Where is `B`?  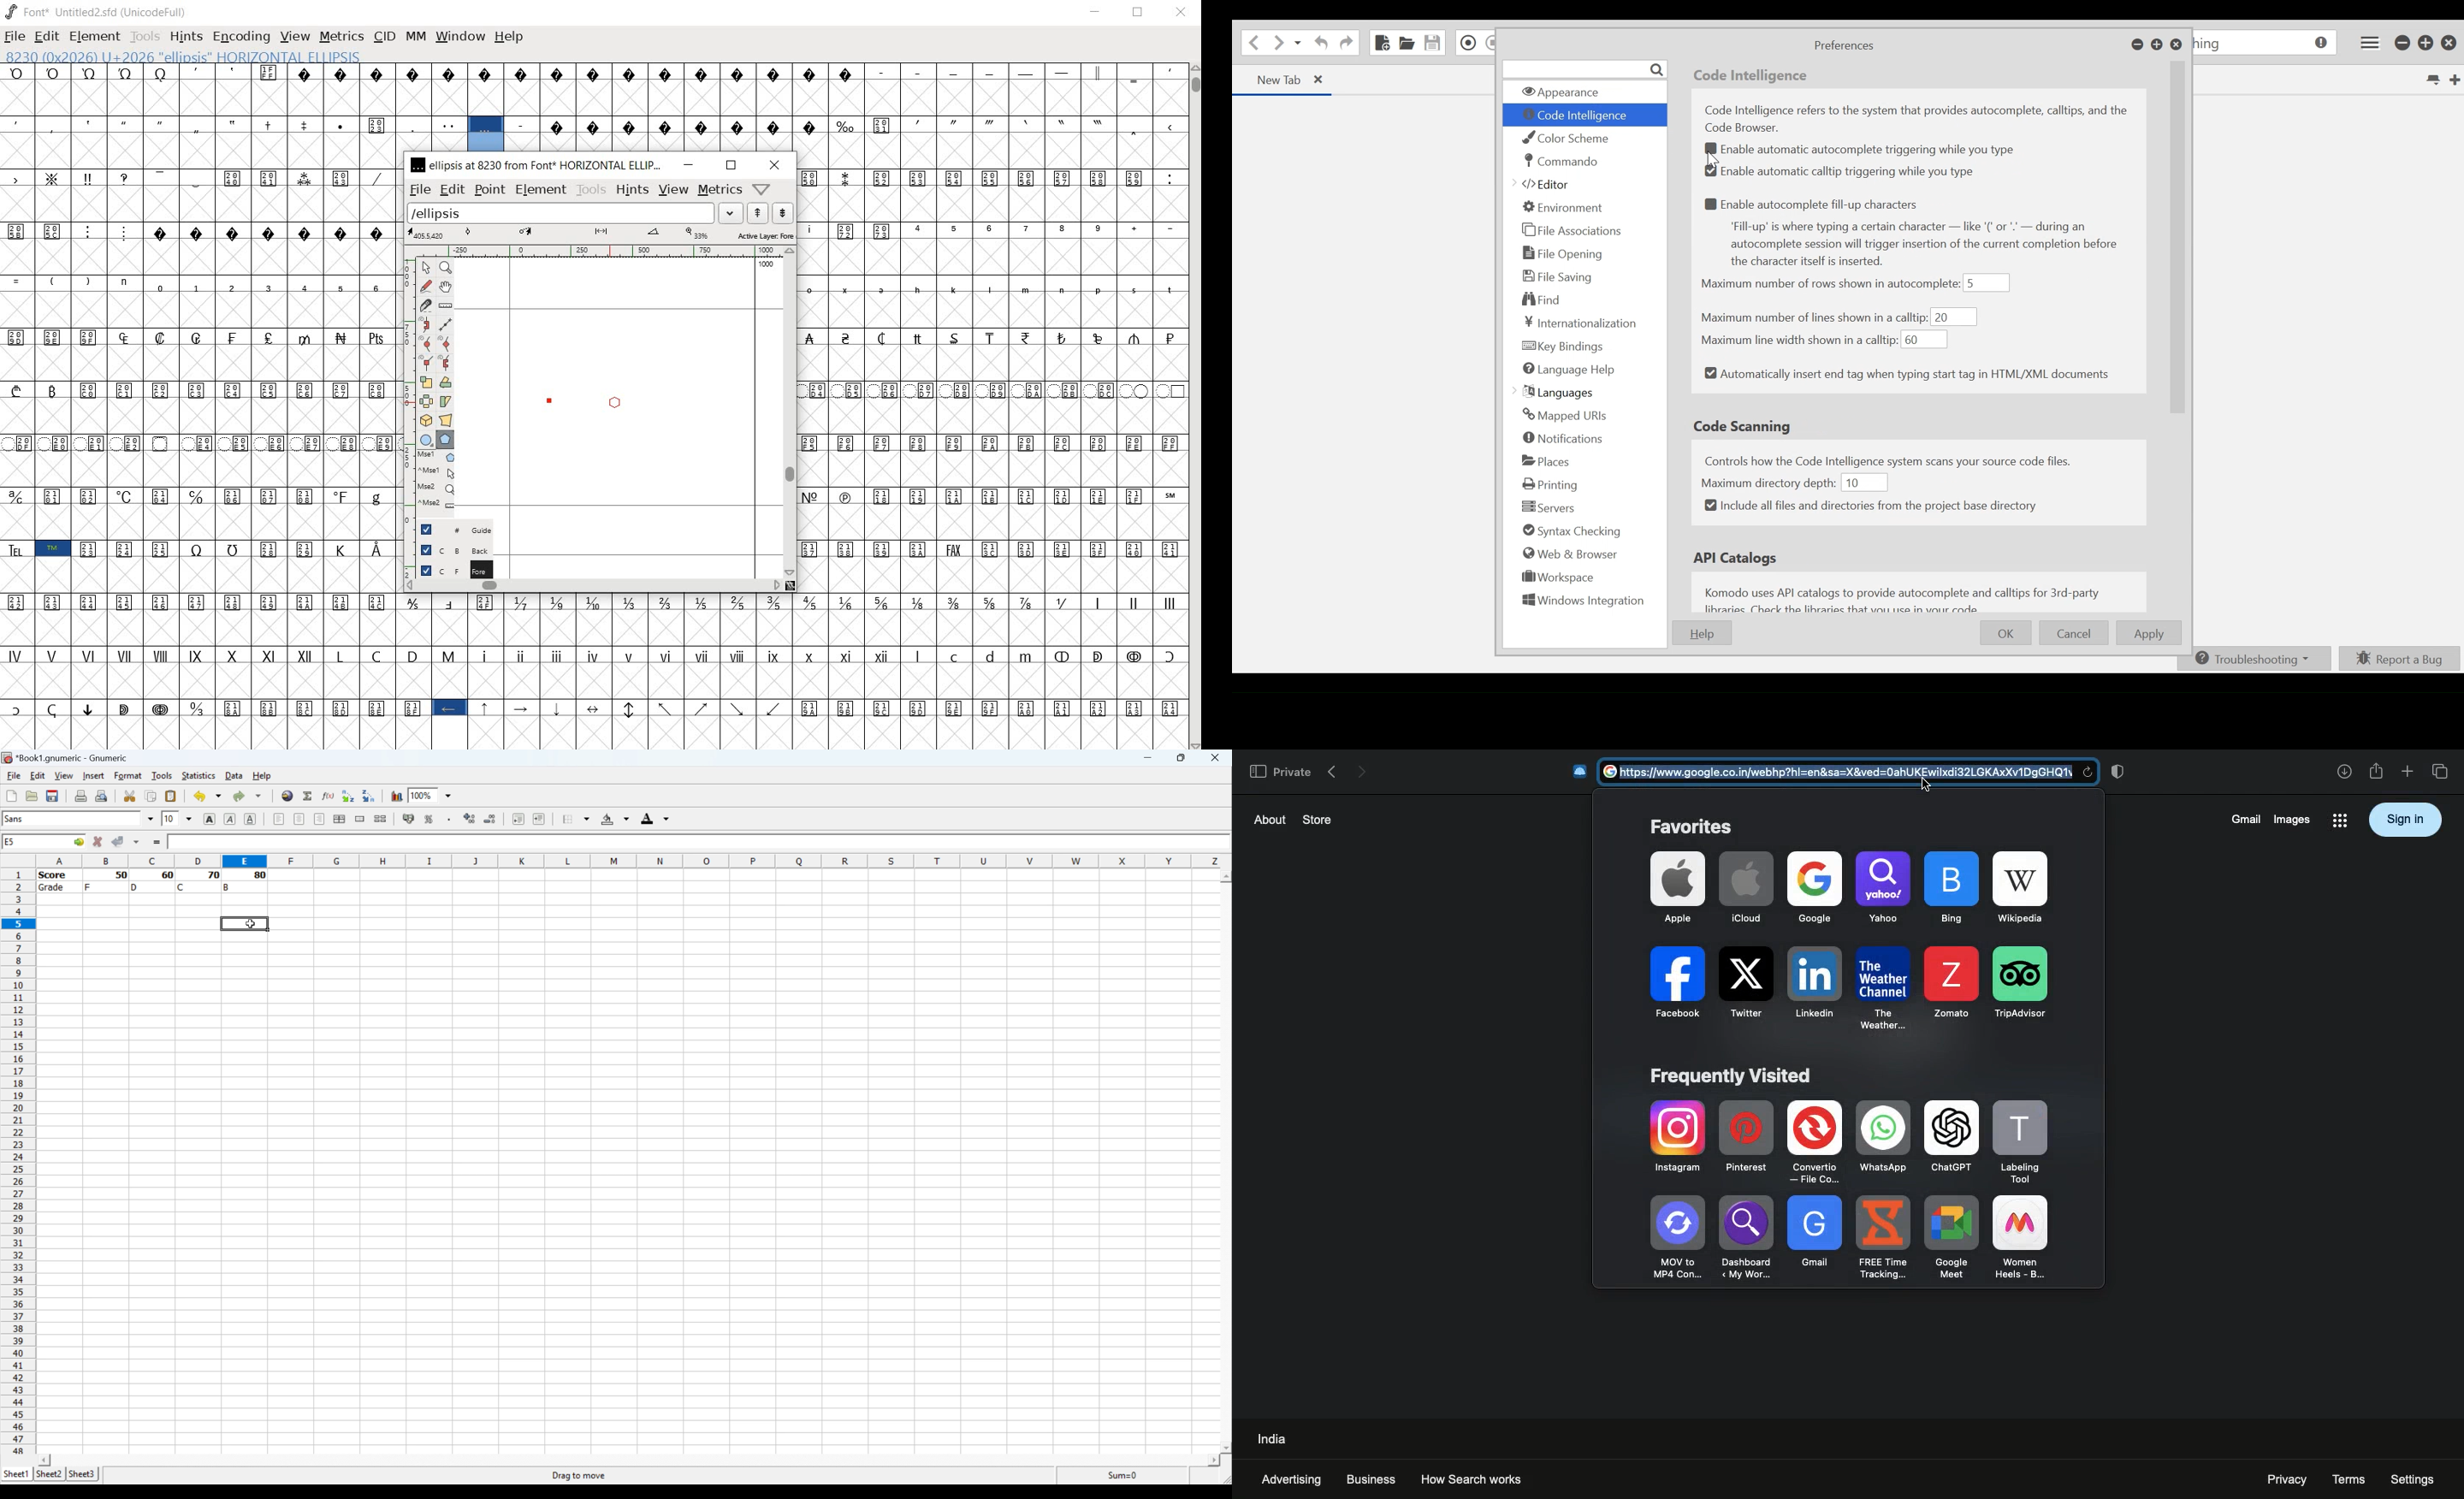
B is located at coordinates (228, 886).